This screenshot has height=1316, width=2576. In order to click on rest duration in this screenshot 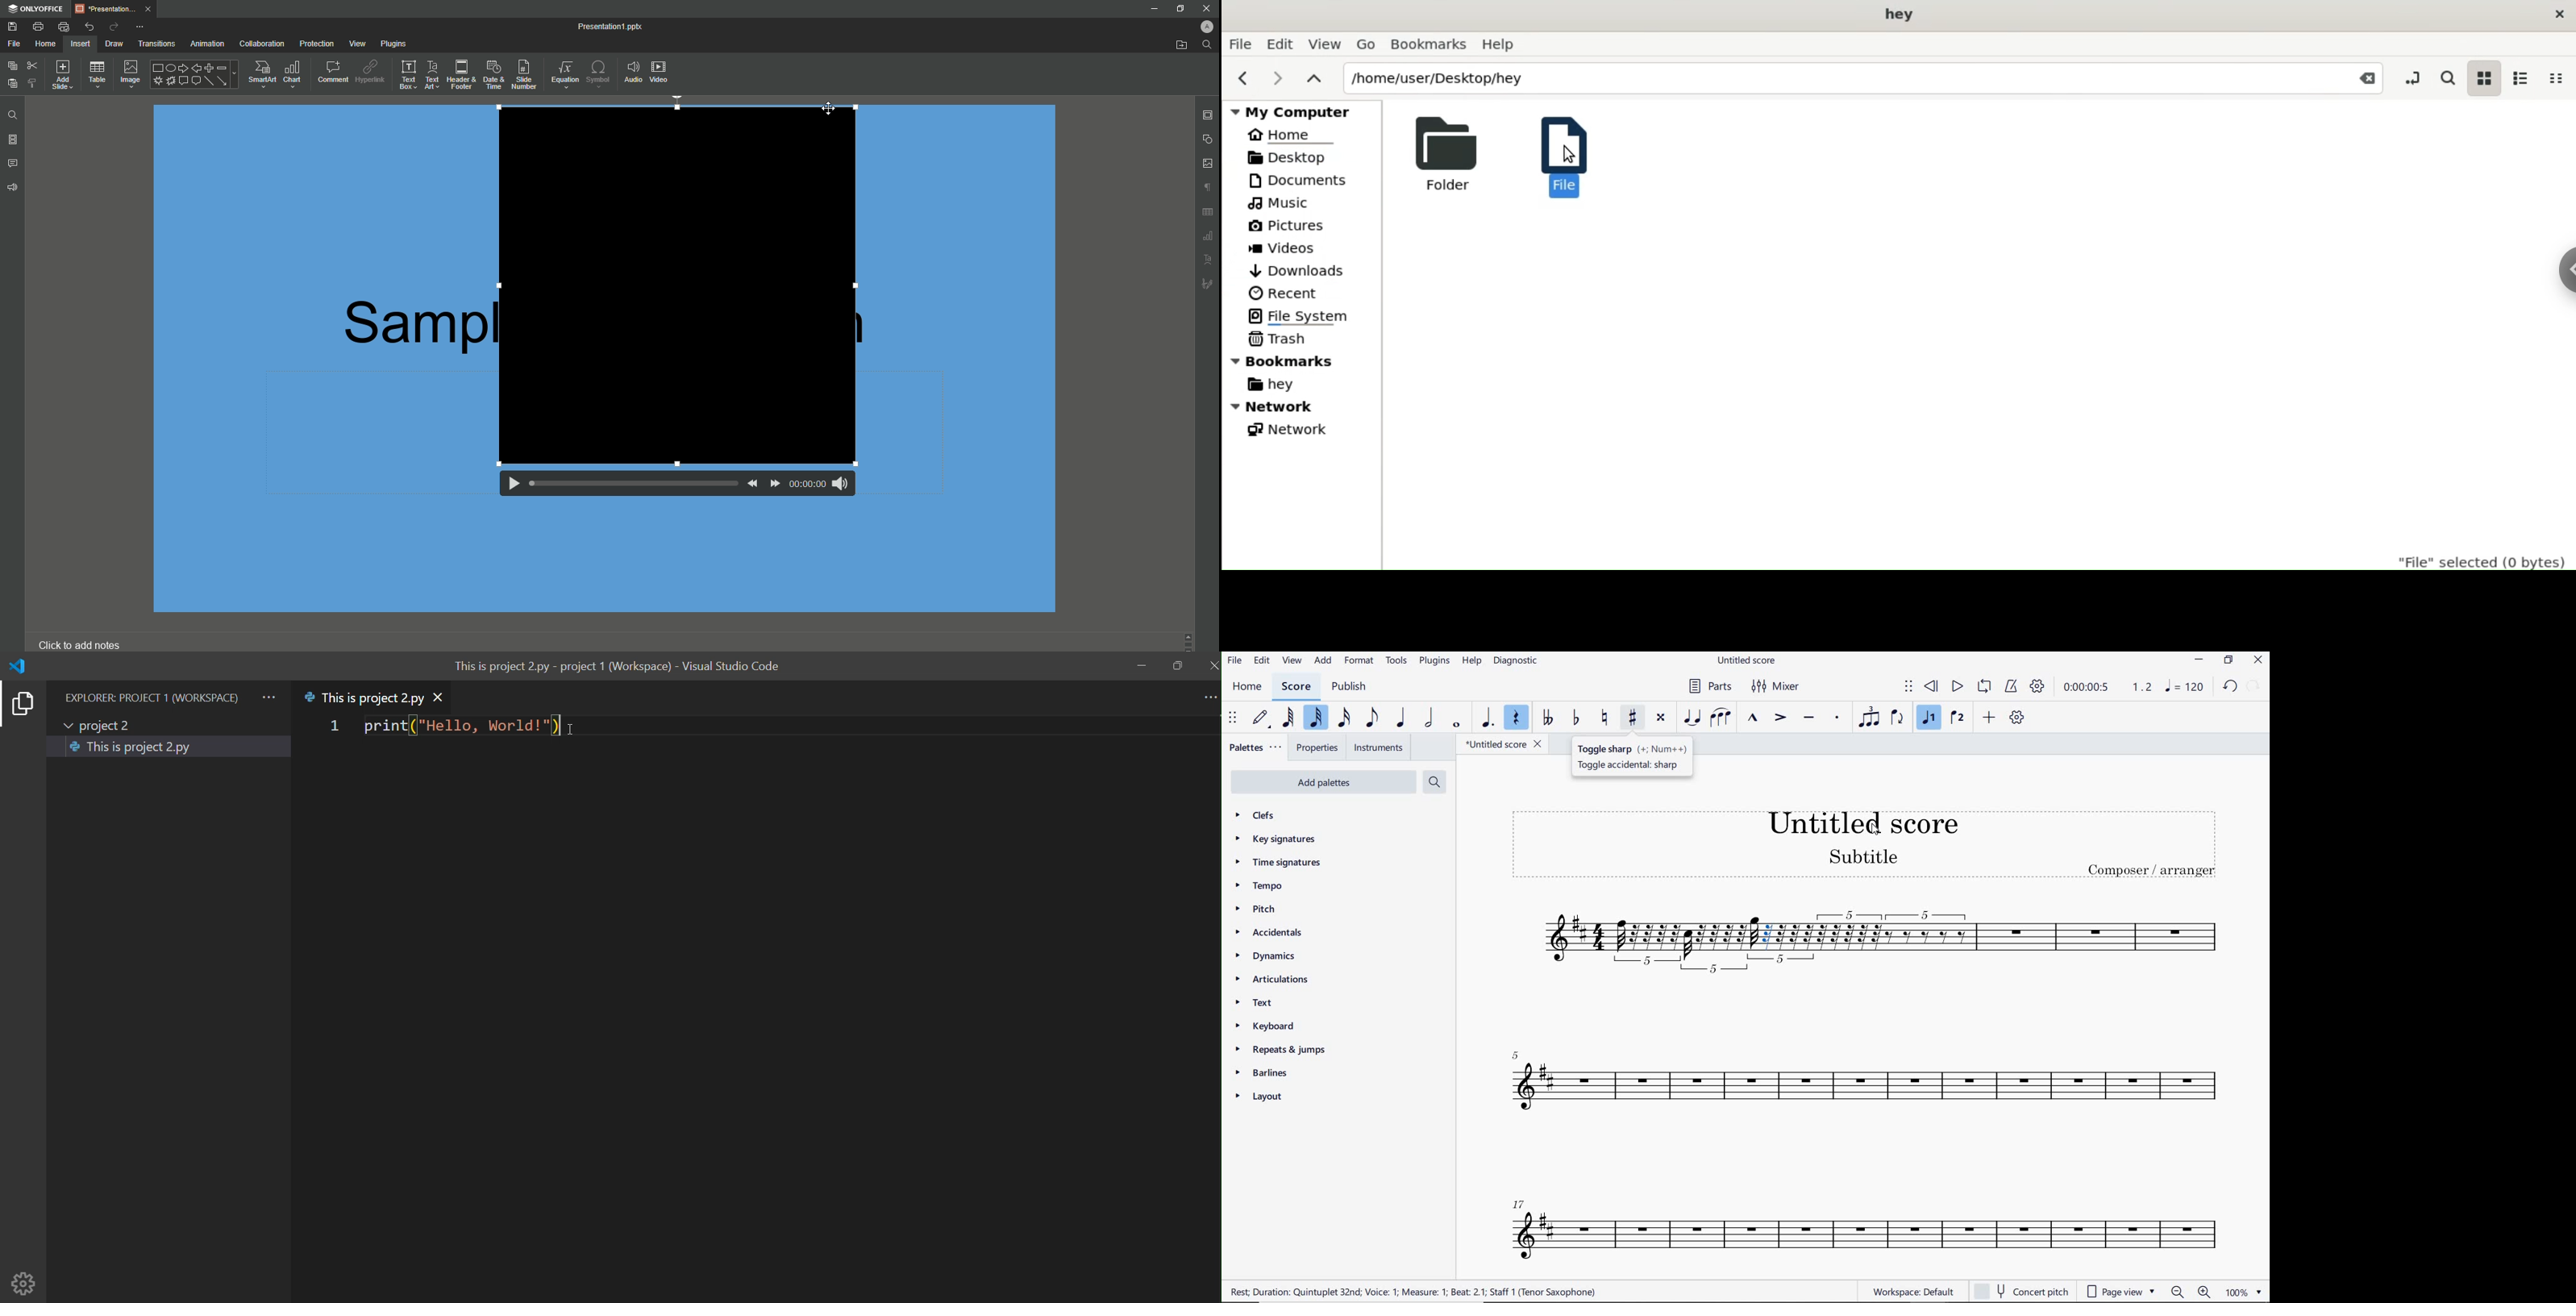, I will do `click(1413, 1291)`.